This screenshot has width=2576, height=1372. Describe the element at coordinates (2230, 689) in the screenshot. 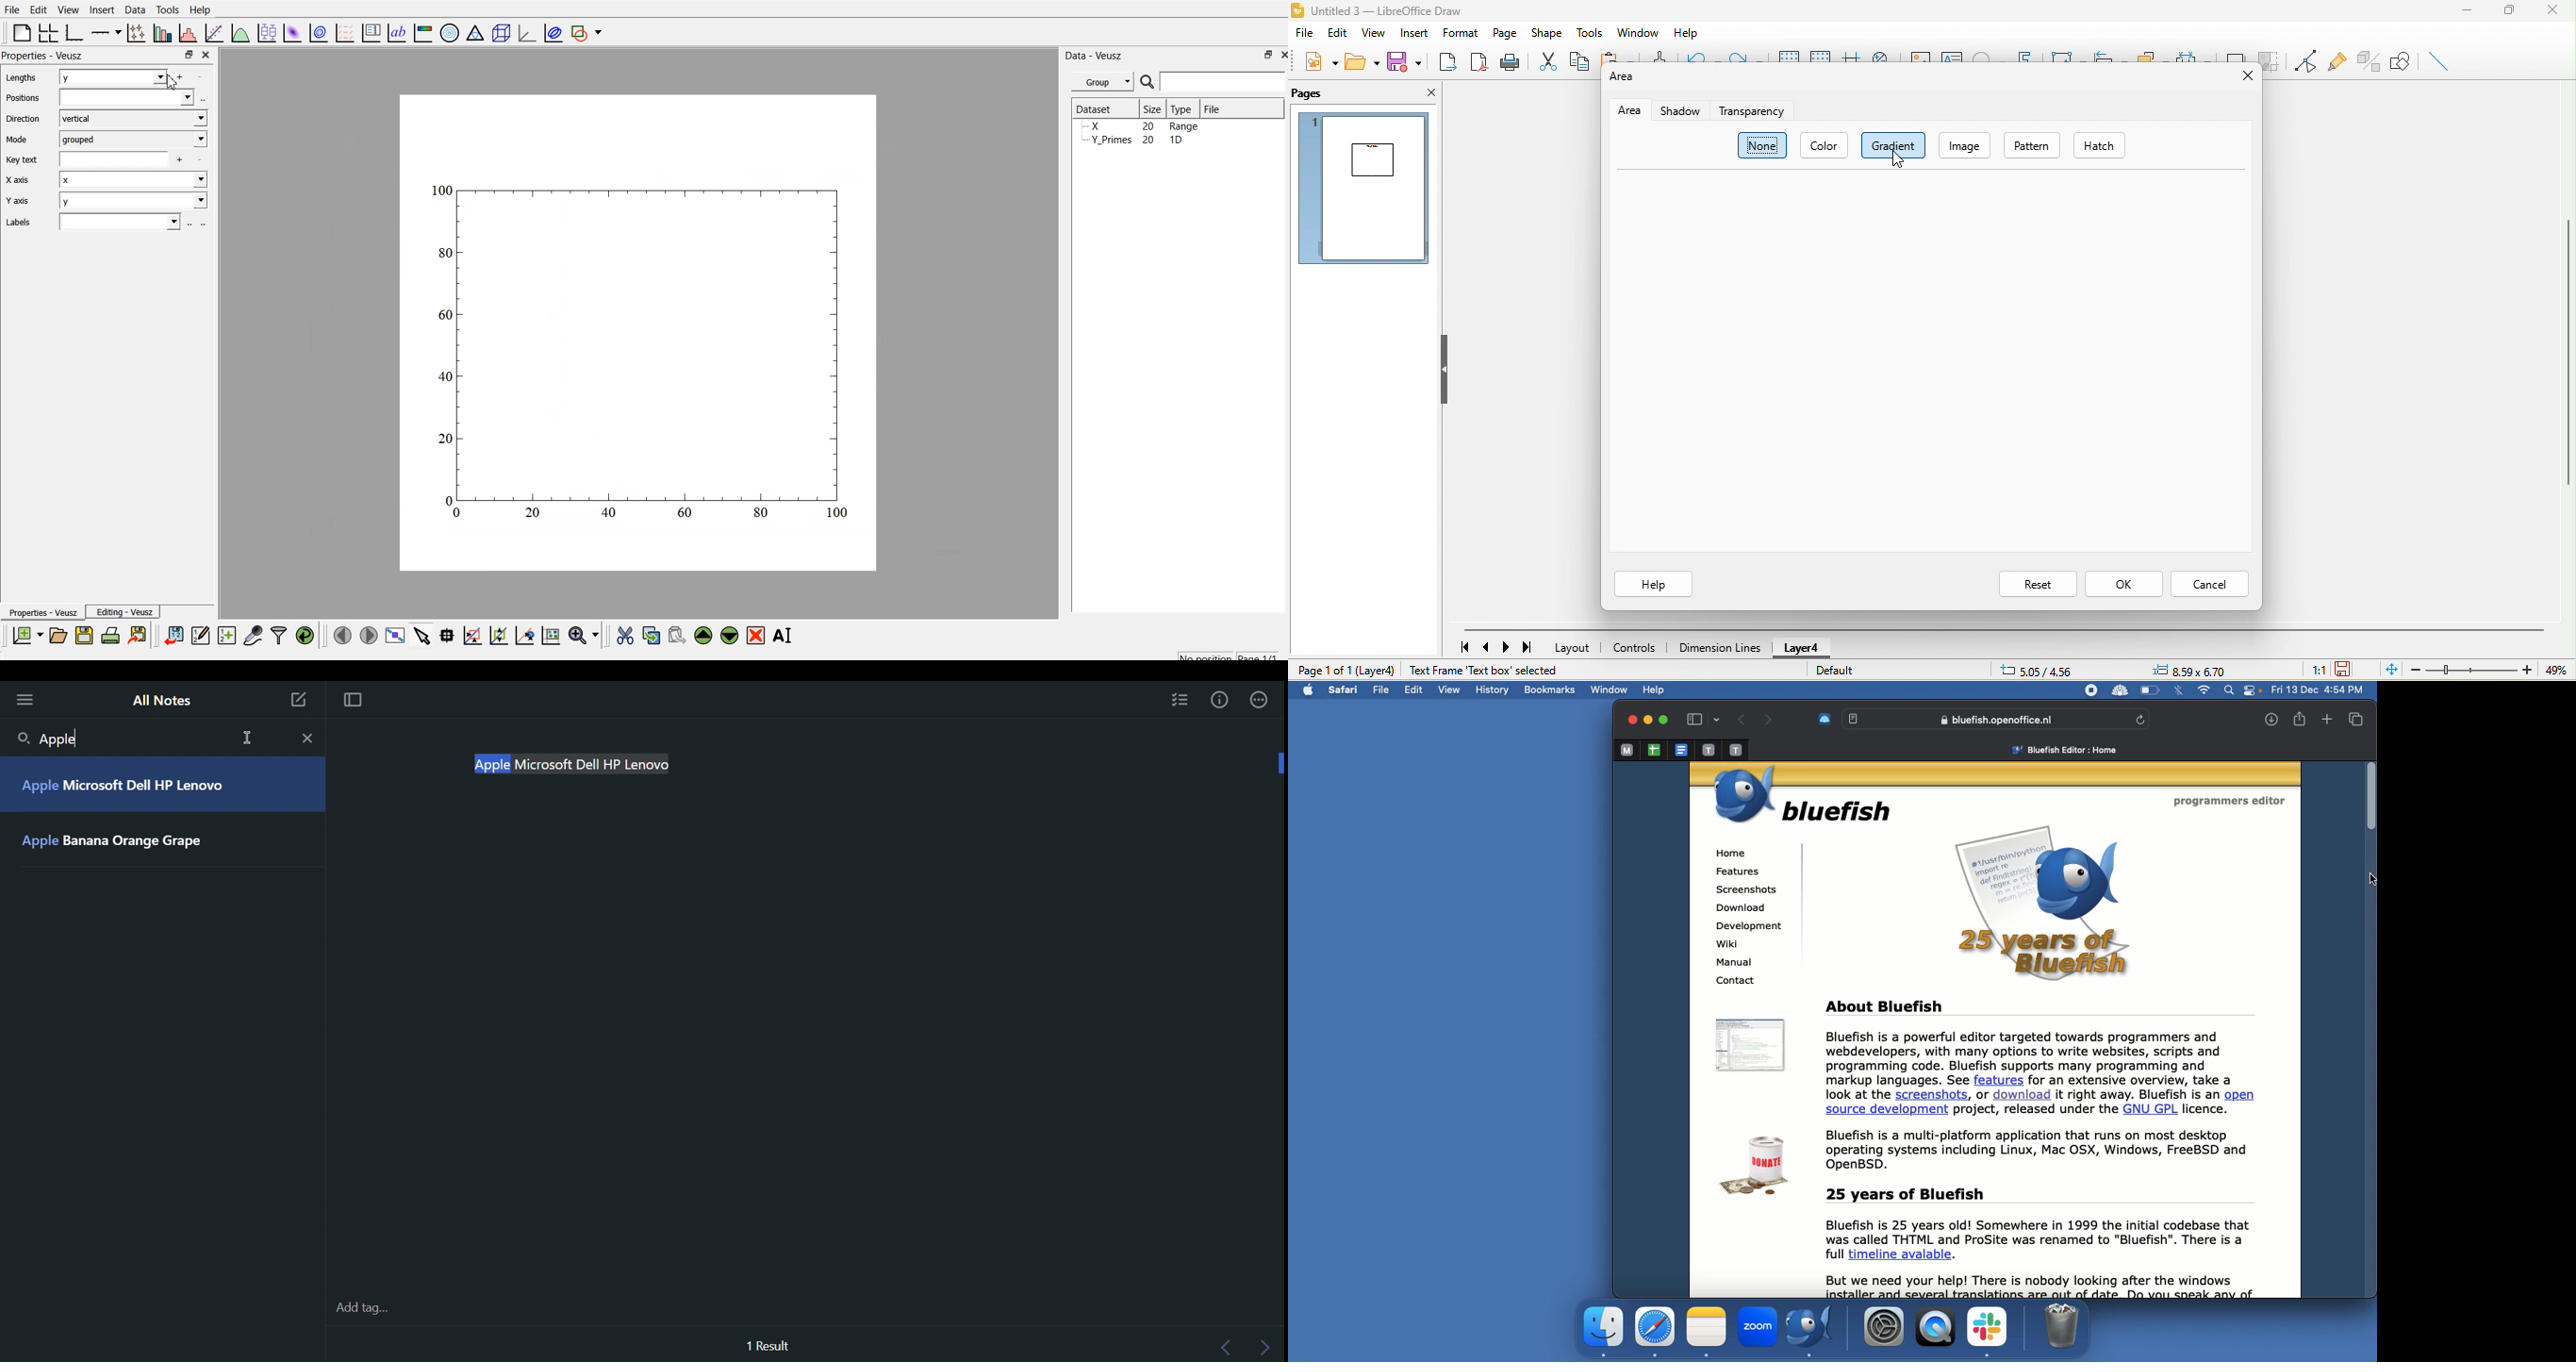

I see `Search` at that location.